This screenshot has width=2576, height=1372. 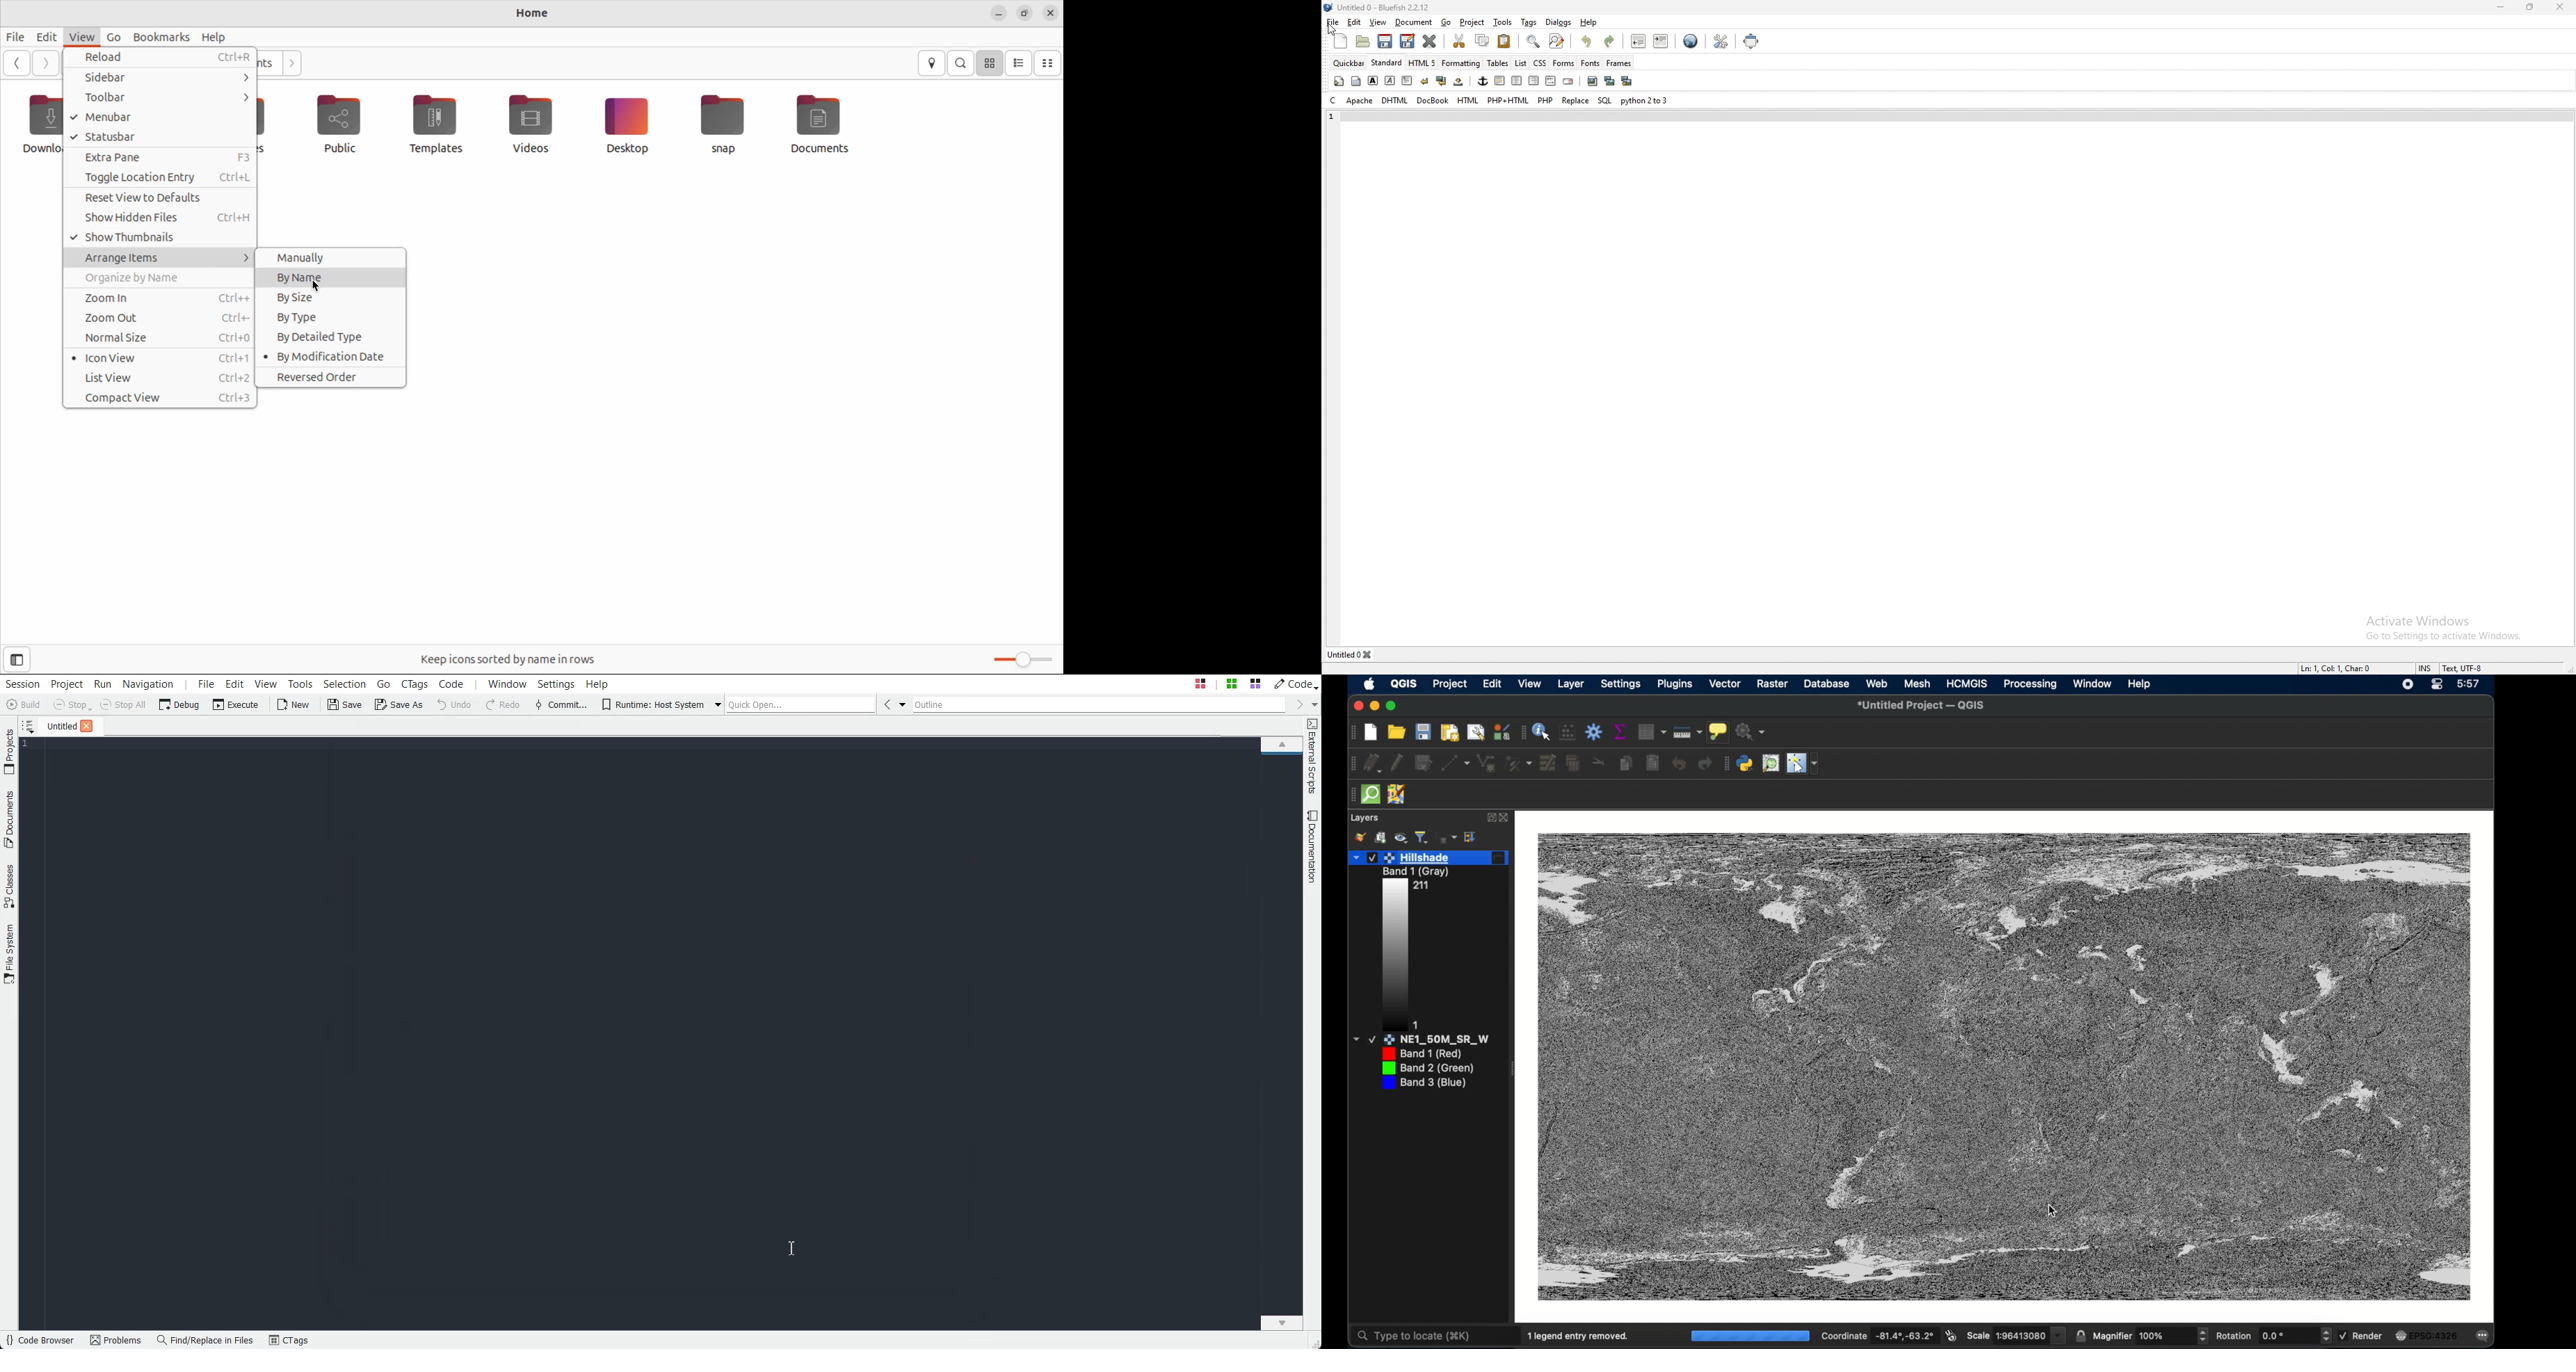 I want to click on python 2to3, so click(x=1646, y=100).